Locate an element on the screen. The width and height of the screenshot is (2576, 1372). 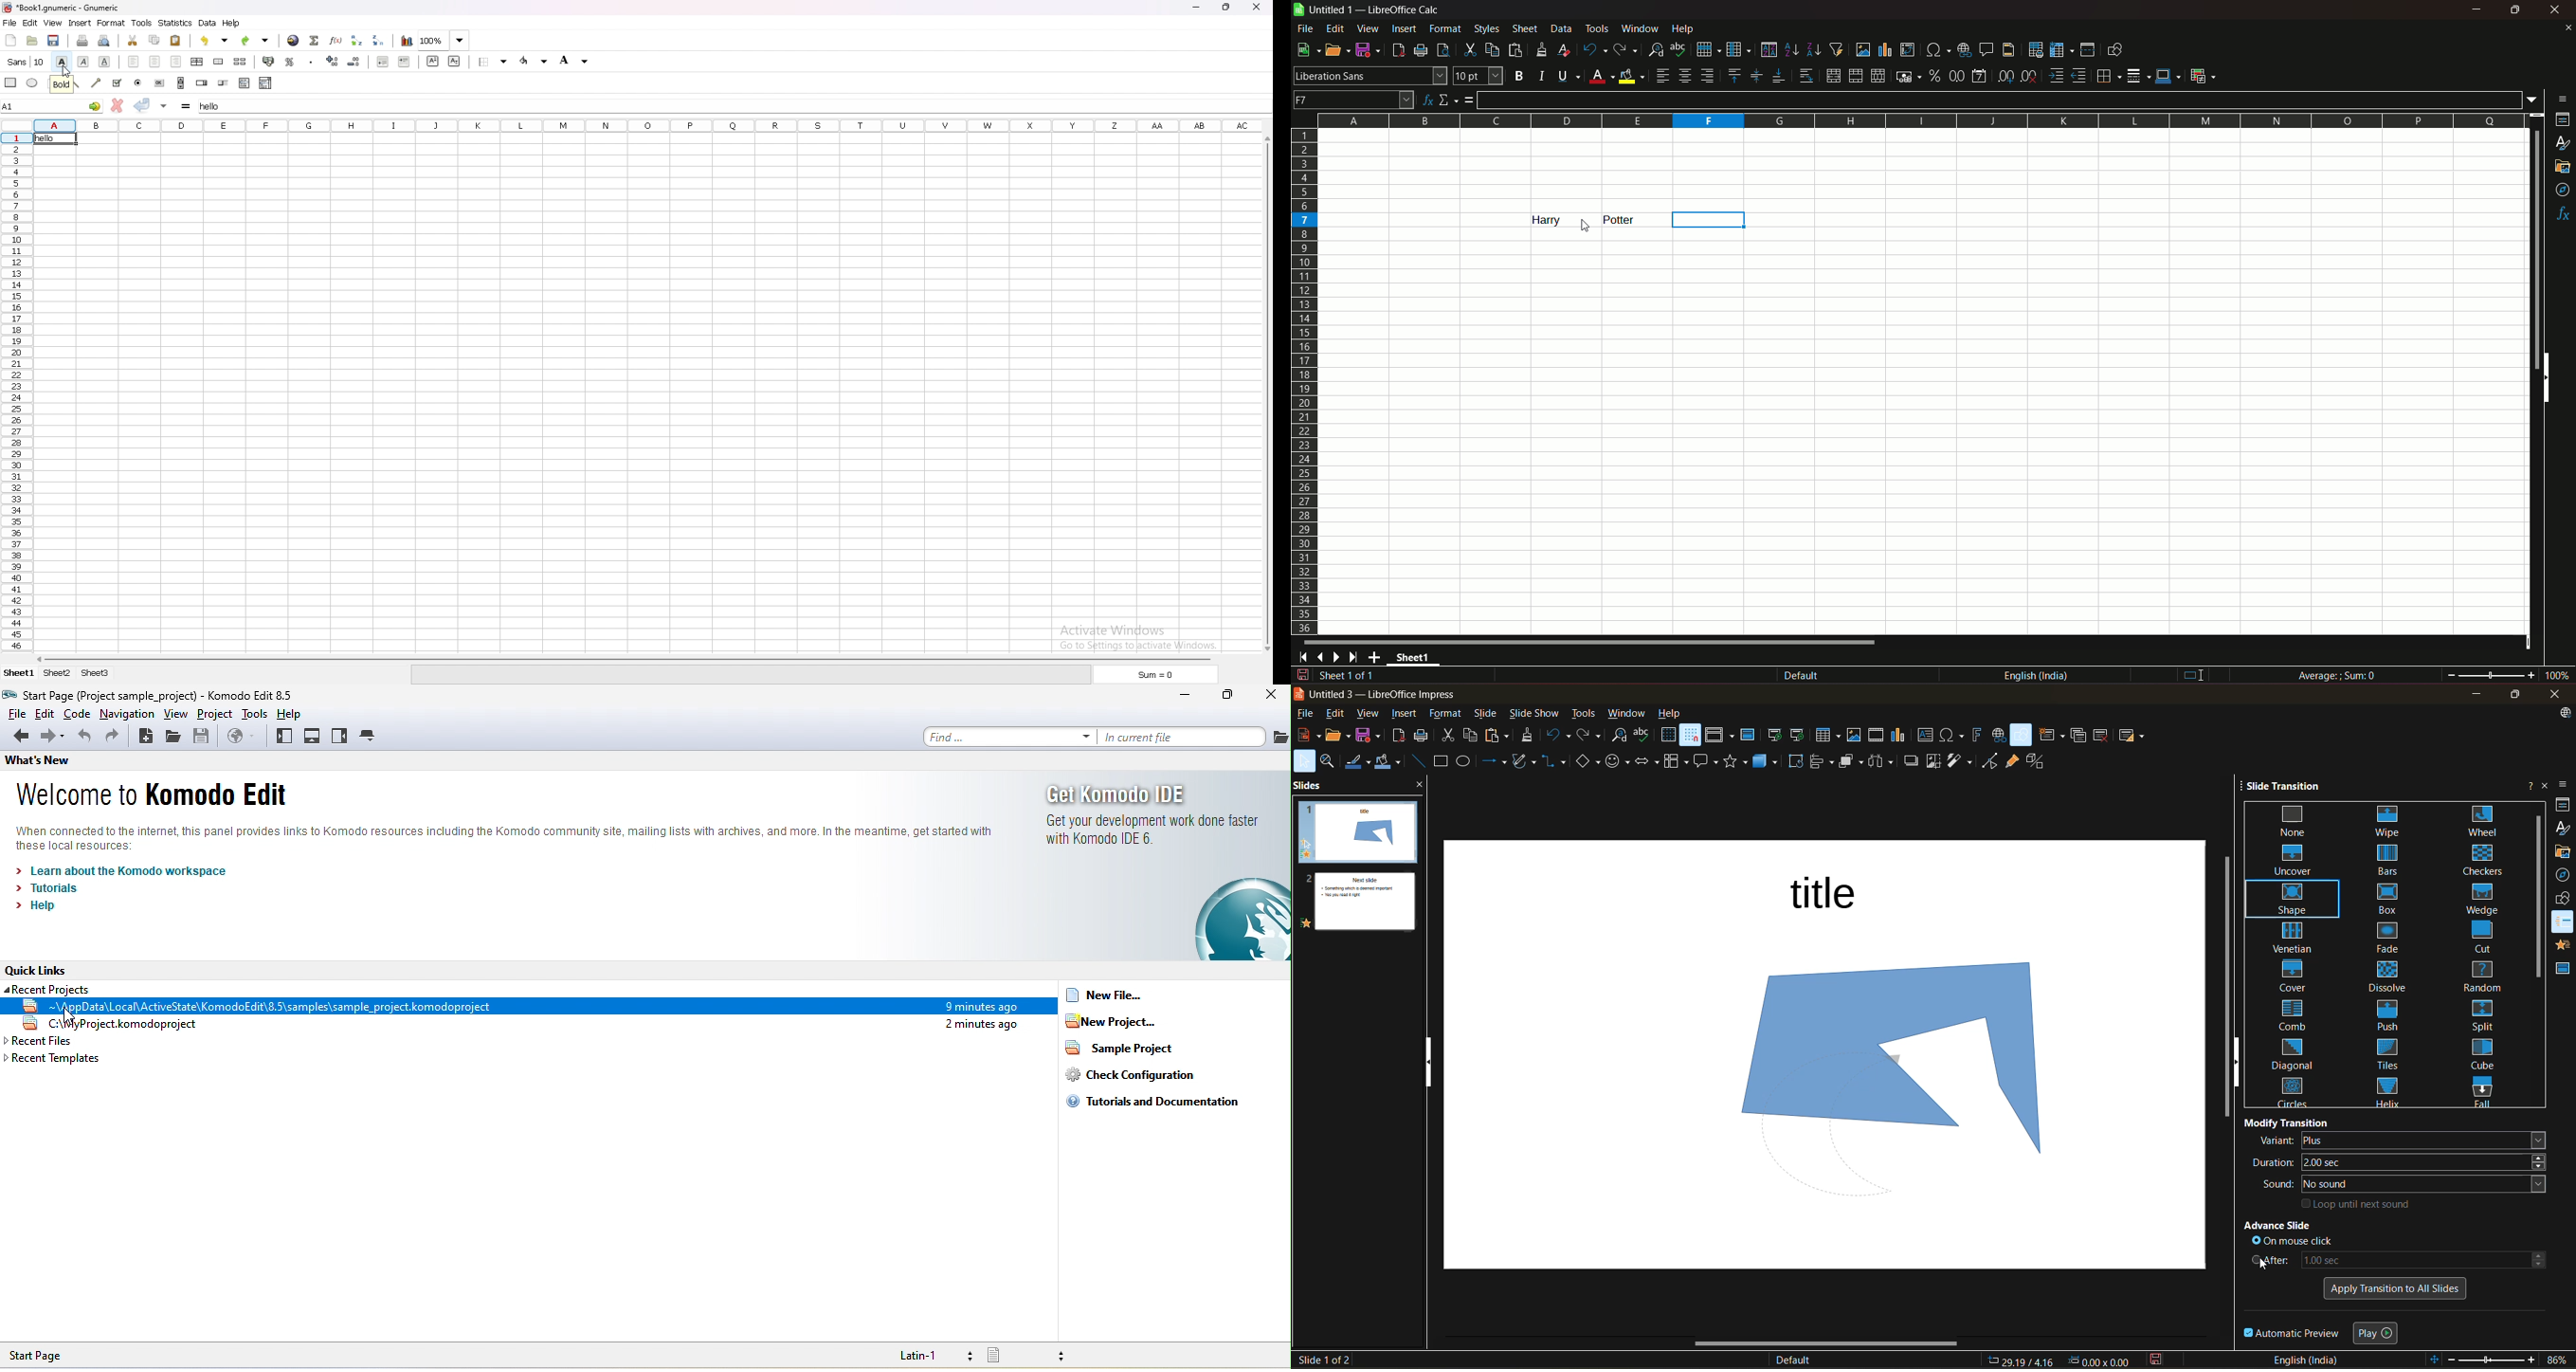
delete slide is located at coordinates (2102, 735).